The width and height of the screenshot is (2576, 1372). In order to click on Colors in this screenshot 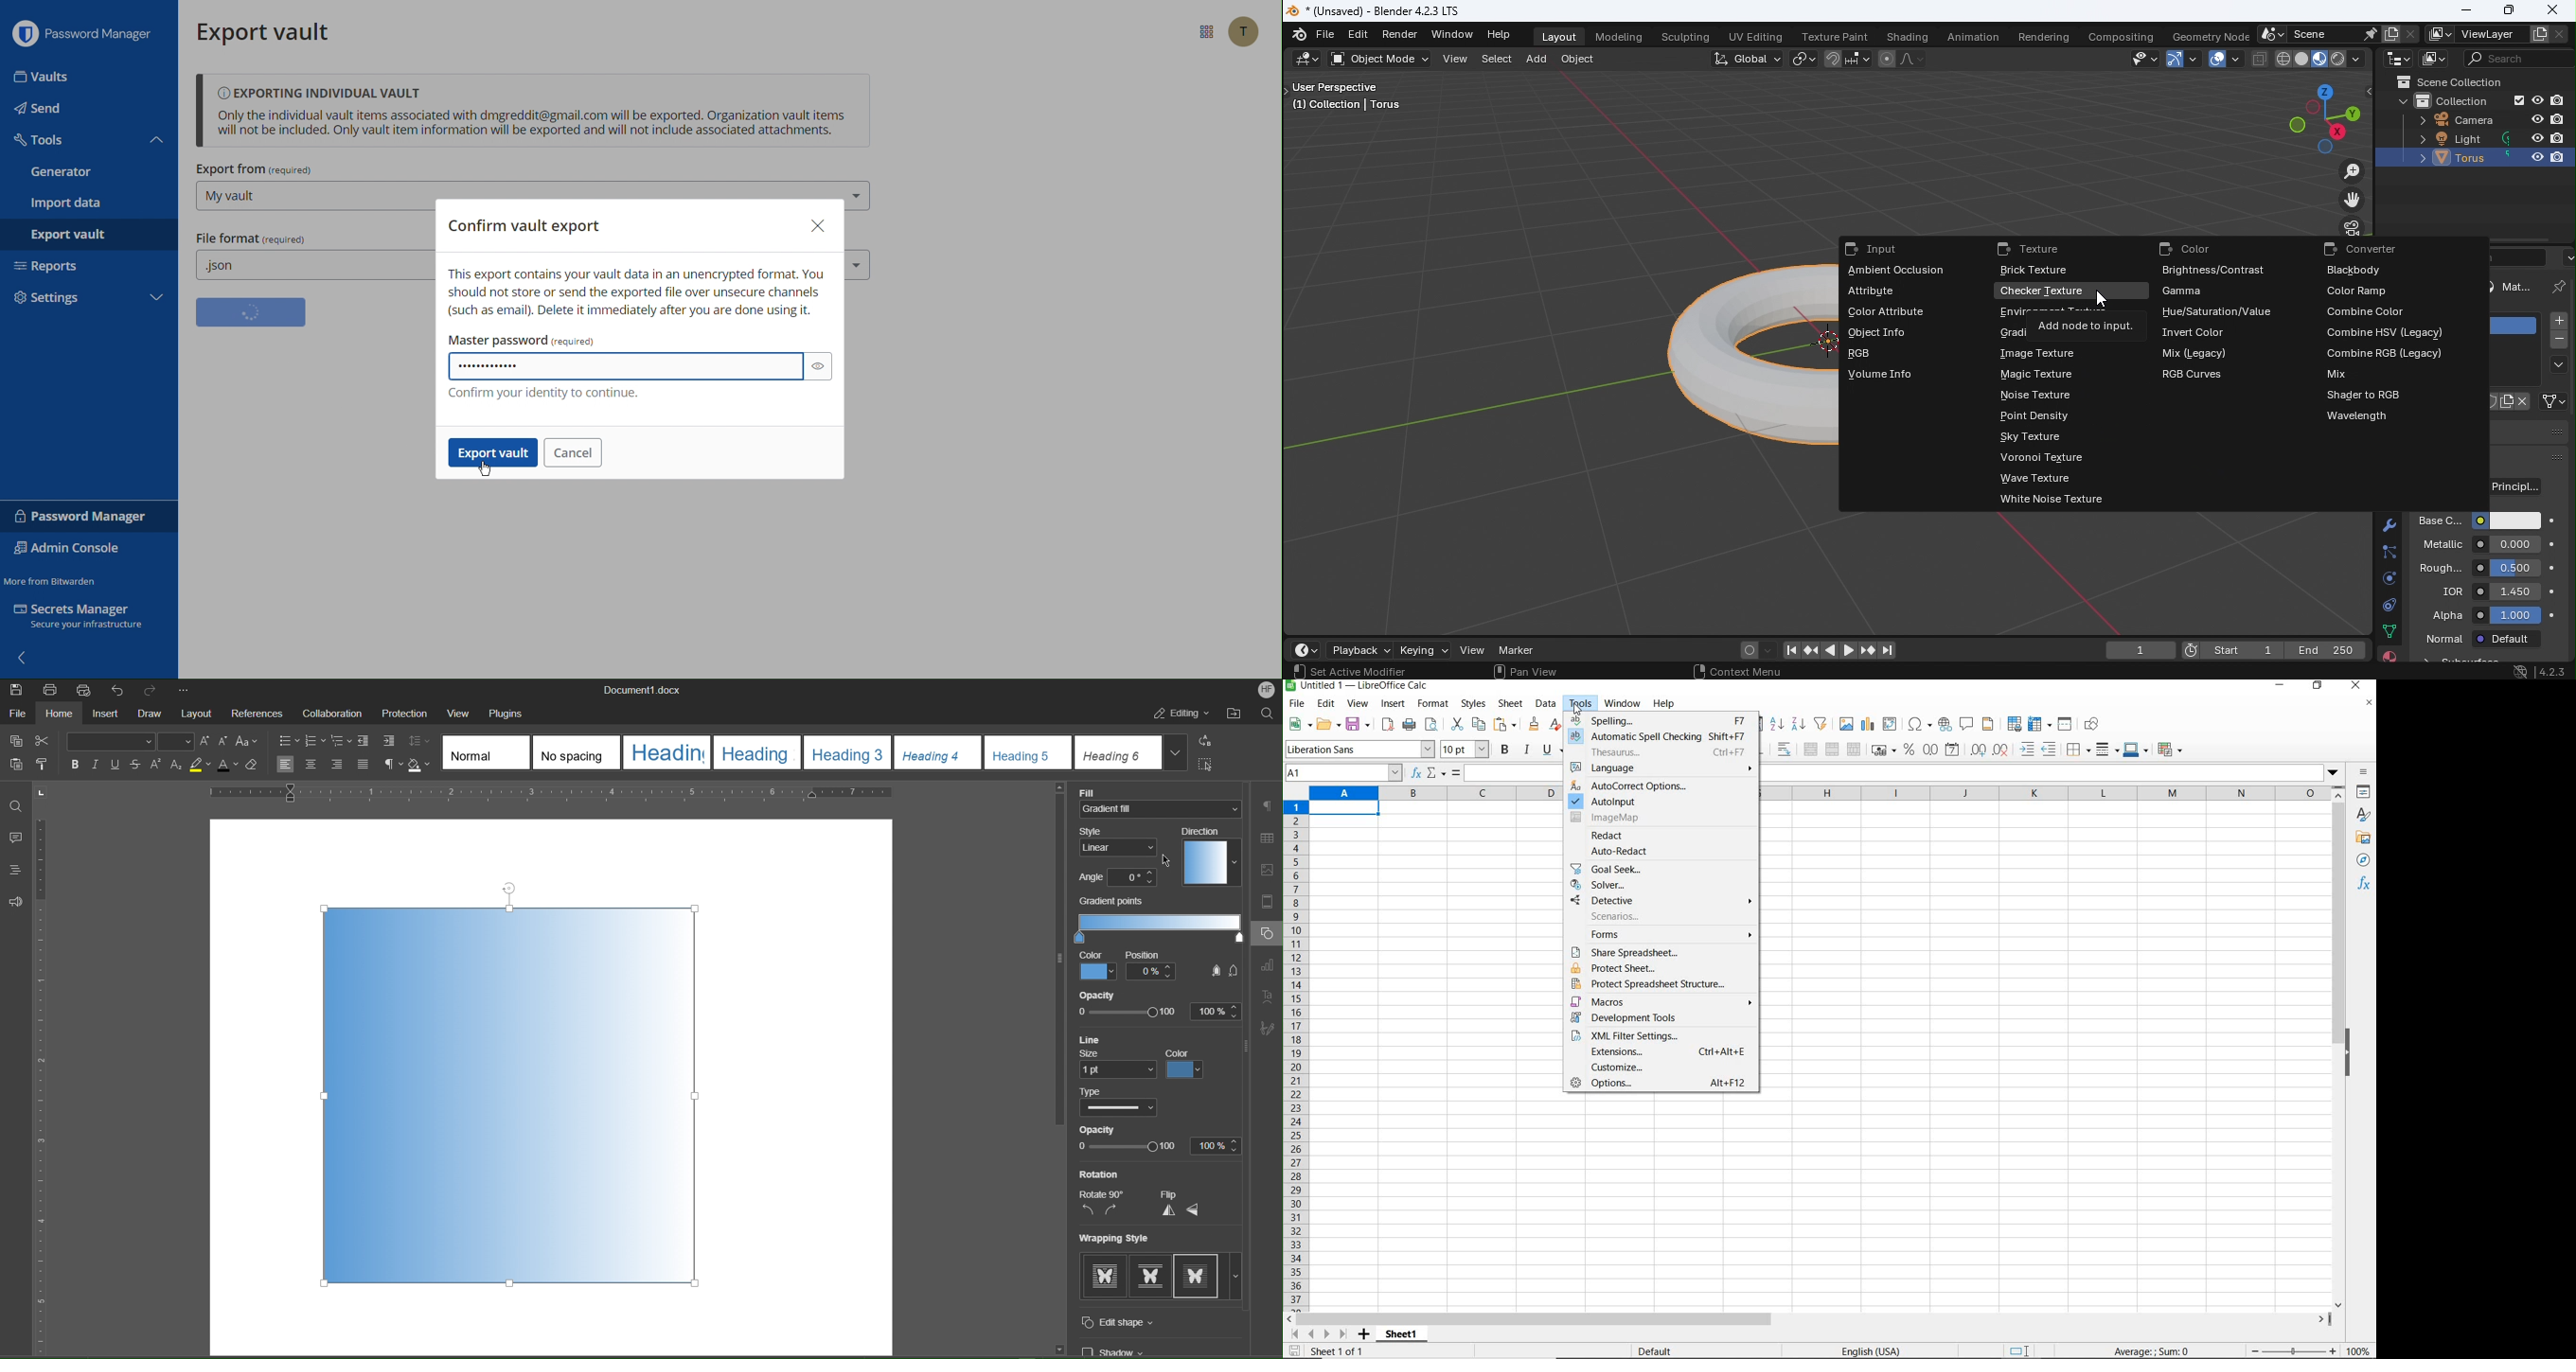, I will do `click(1097, 972)`.